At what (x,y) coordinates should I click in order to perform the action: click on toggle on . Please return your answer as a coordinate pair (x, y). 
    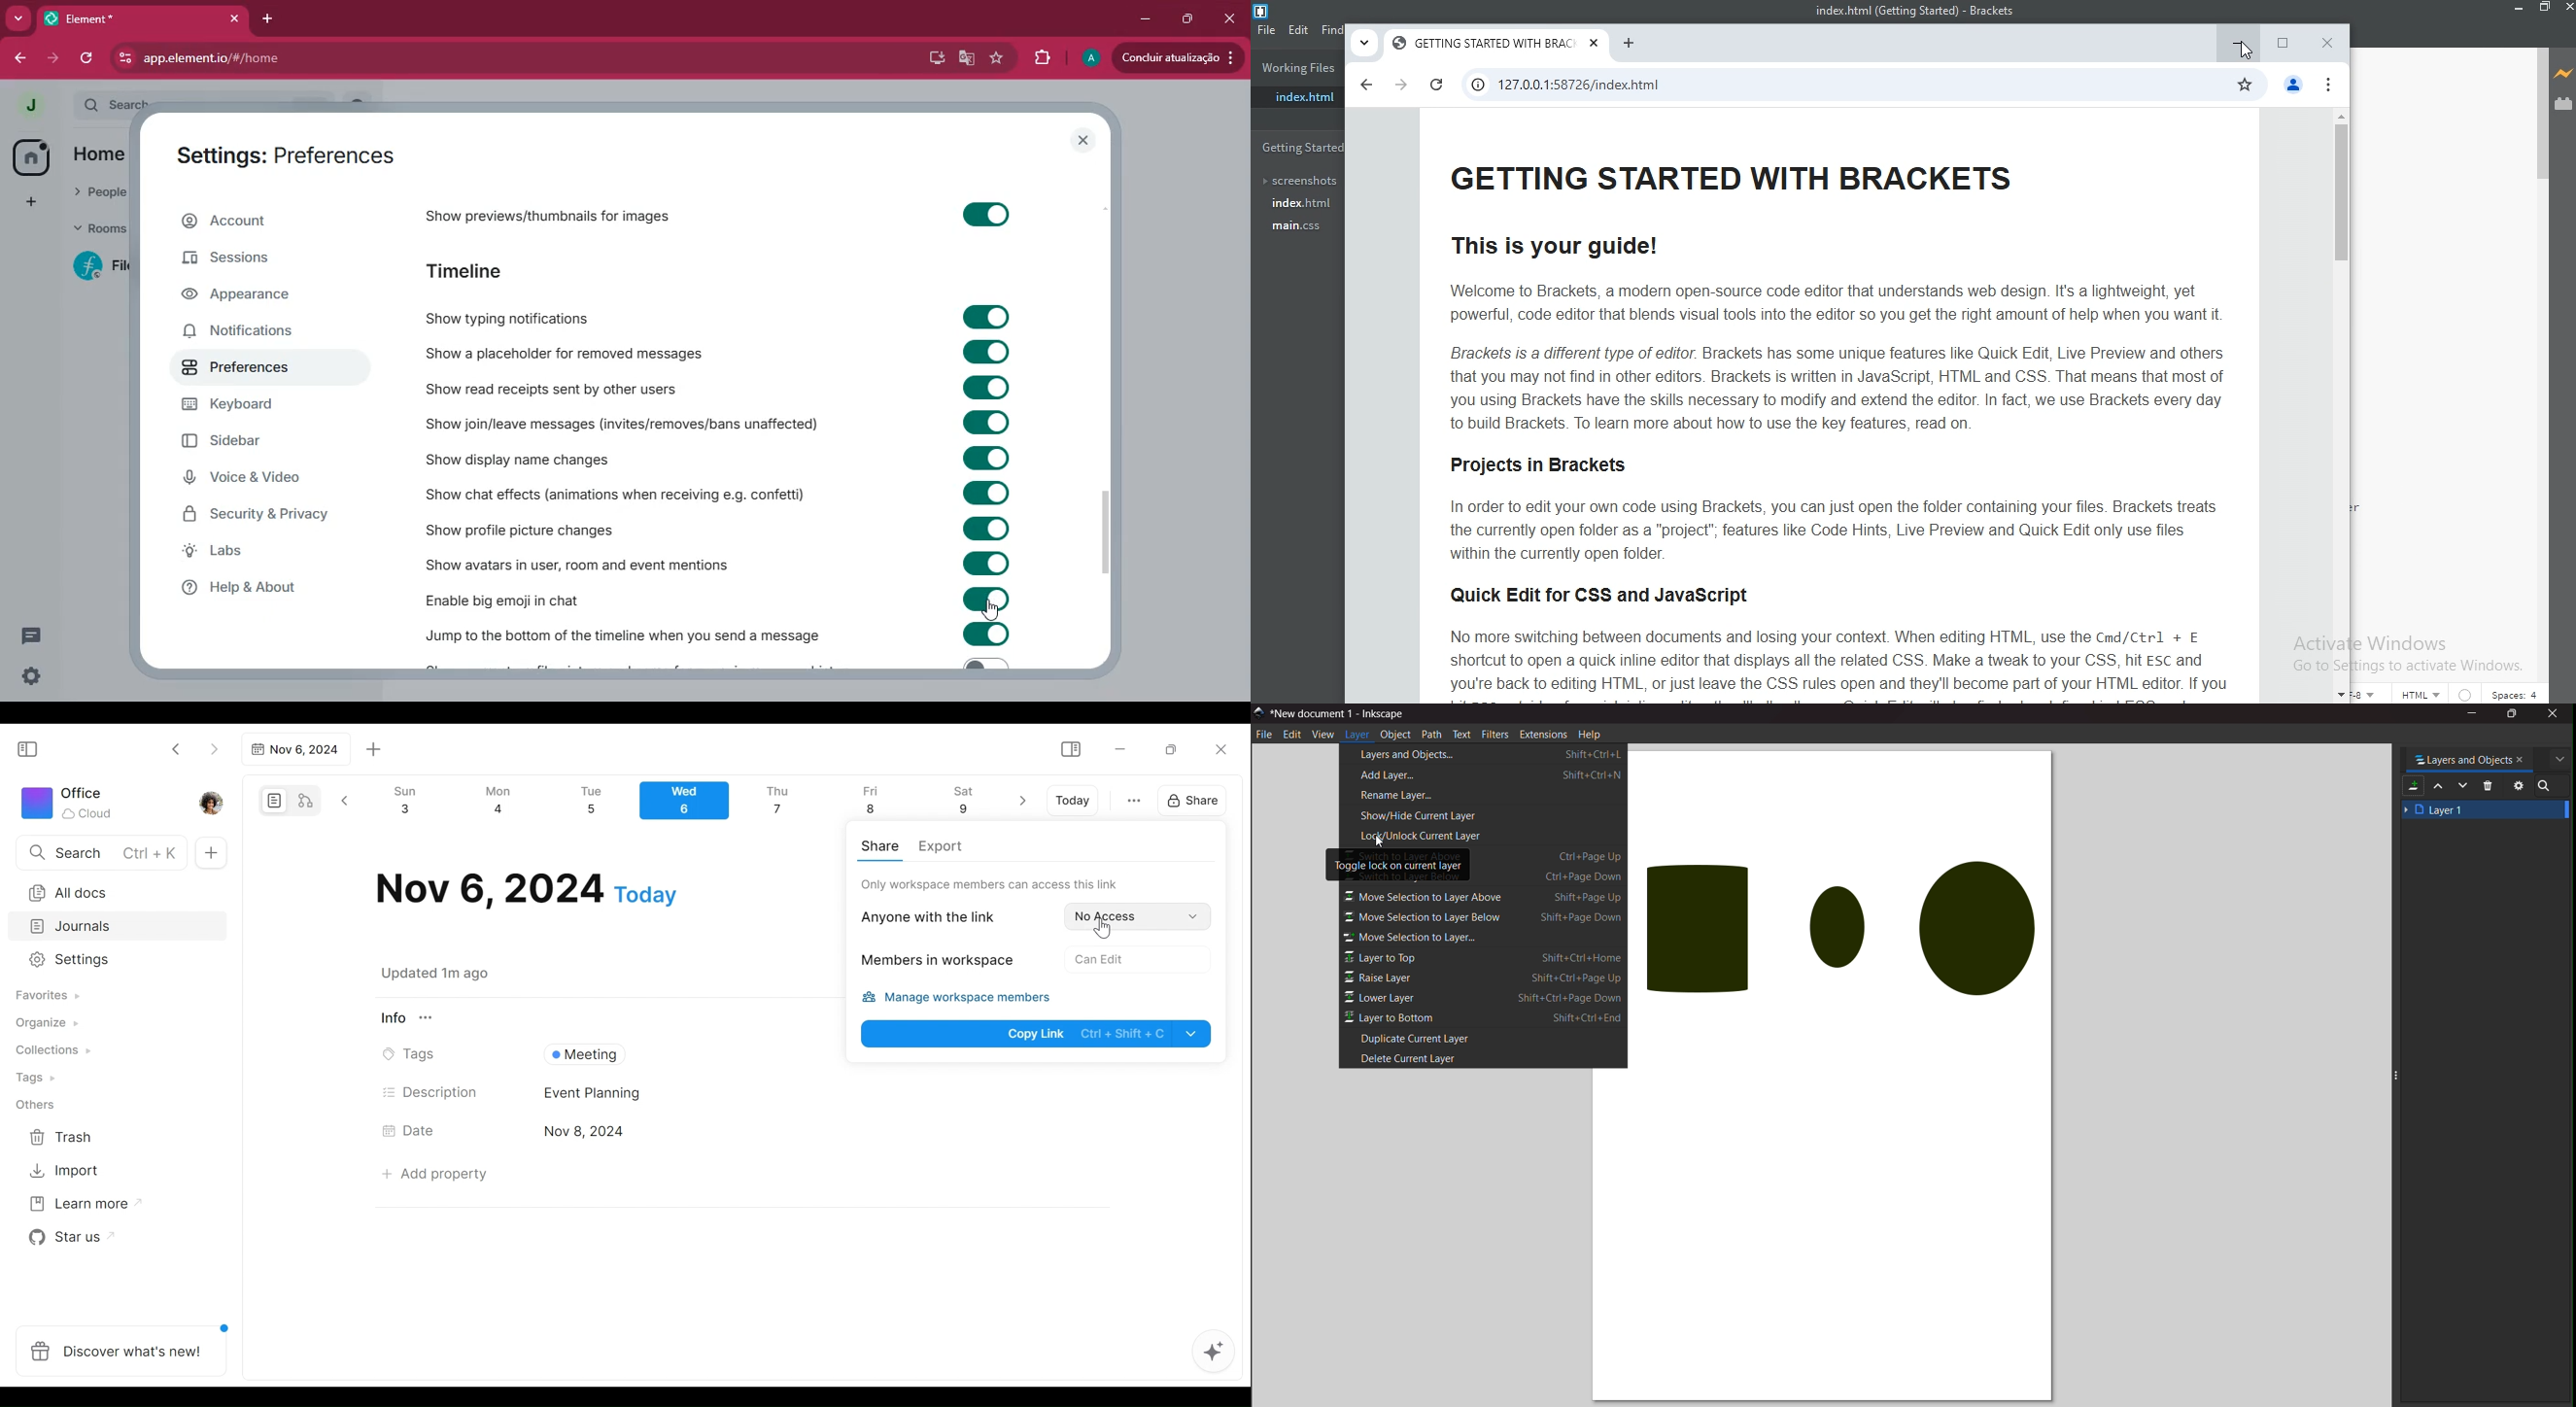
    Looking at the image, I should click on (987, 492).